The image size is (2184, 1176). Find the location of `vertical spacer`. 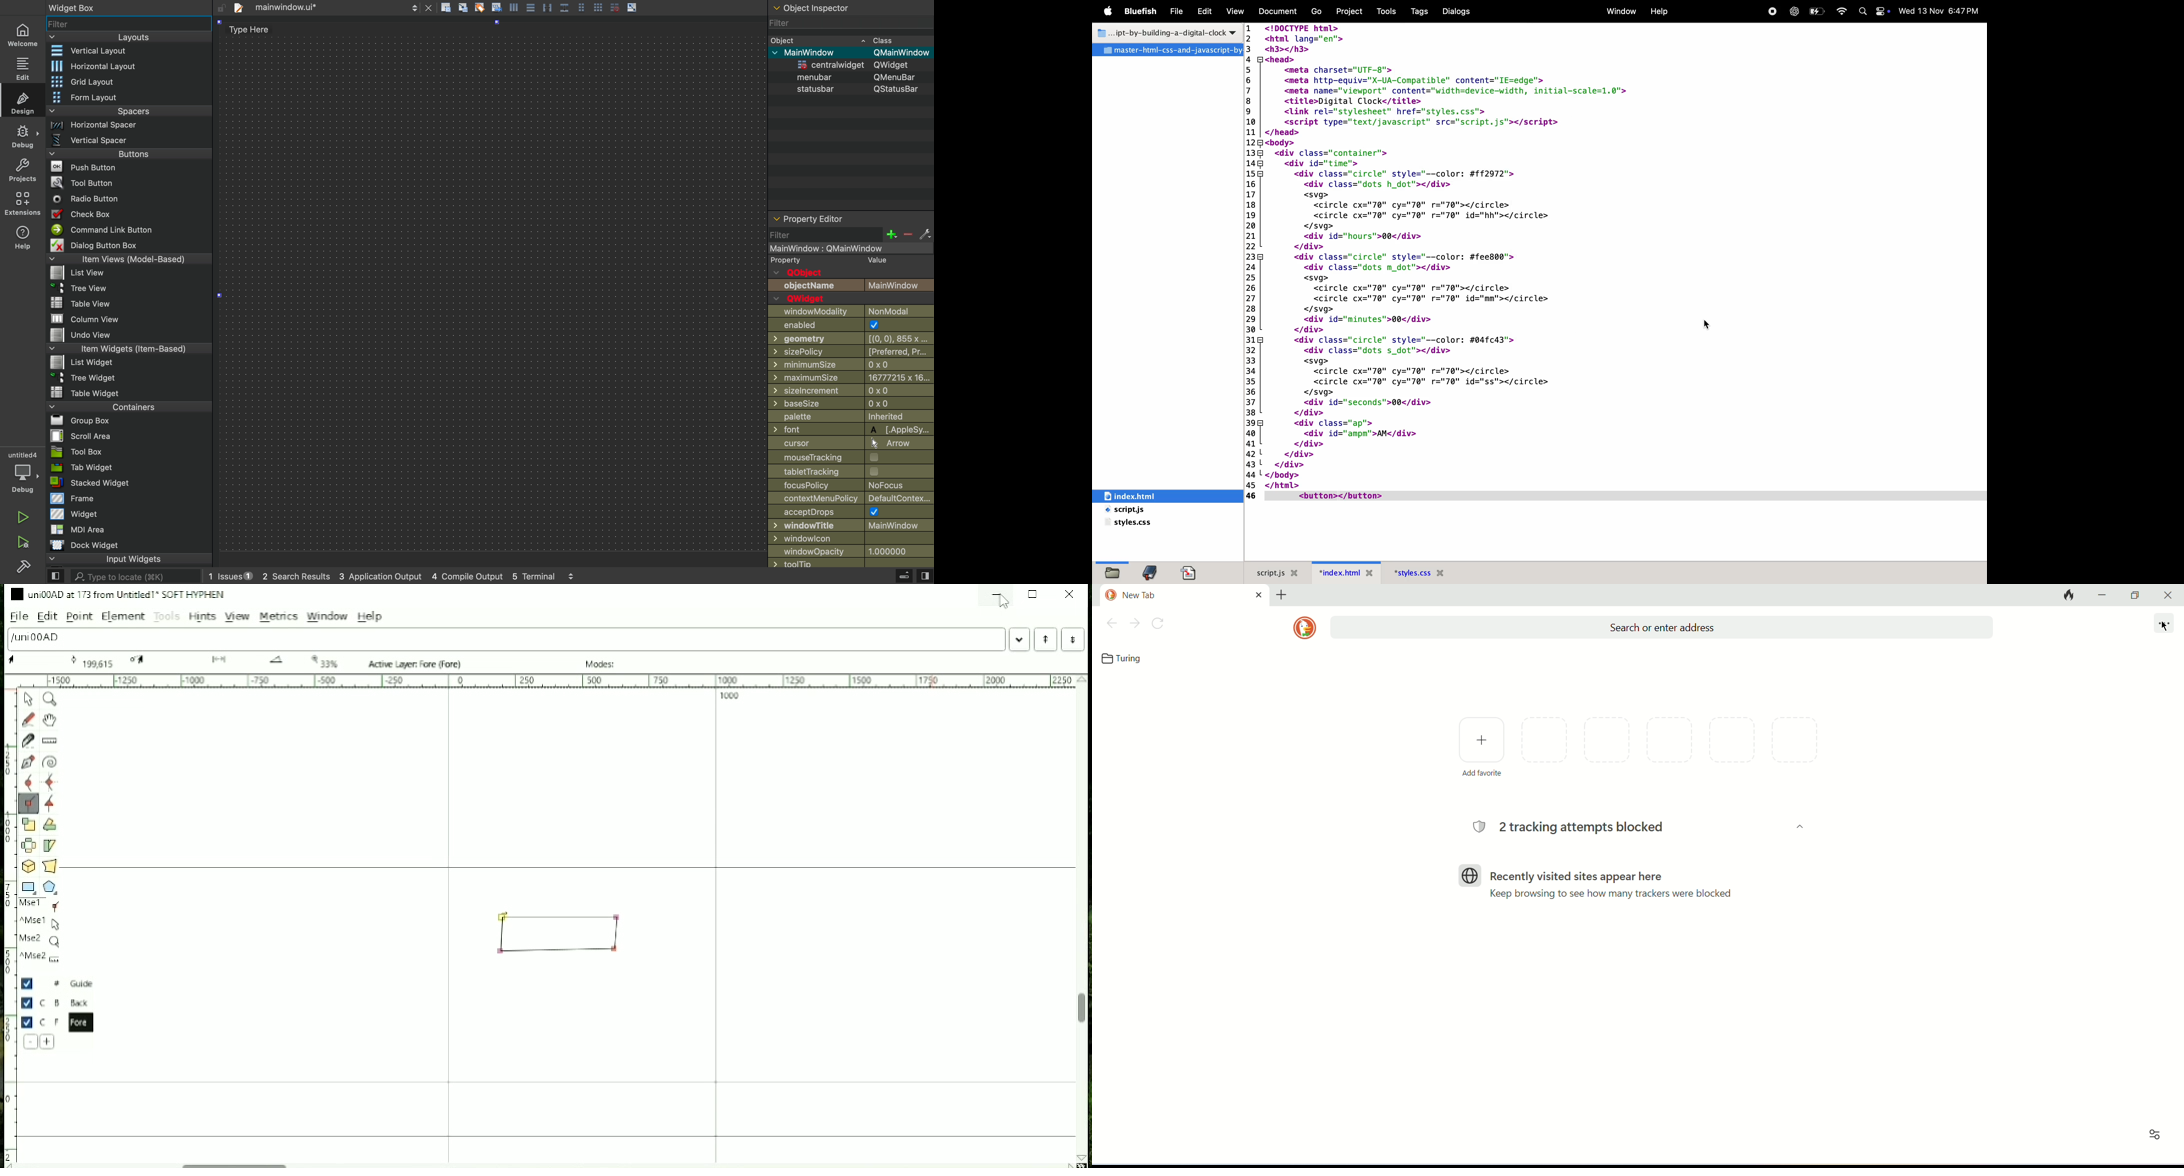

vertical spacer is located at coordinates (128, 140).